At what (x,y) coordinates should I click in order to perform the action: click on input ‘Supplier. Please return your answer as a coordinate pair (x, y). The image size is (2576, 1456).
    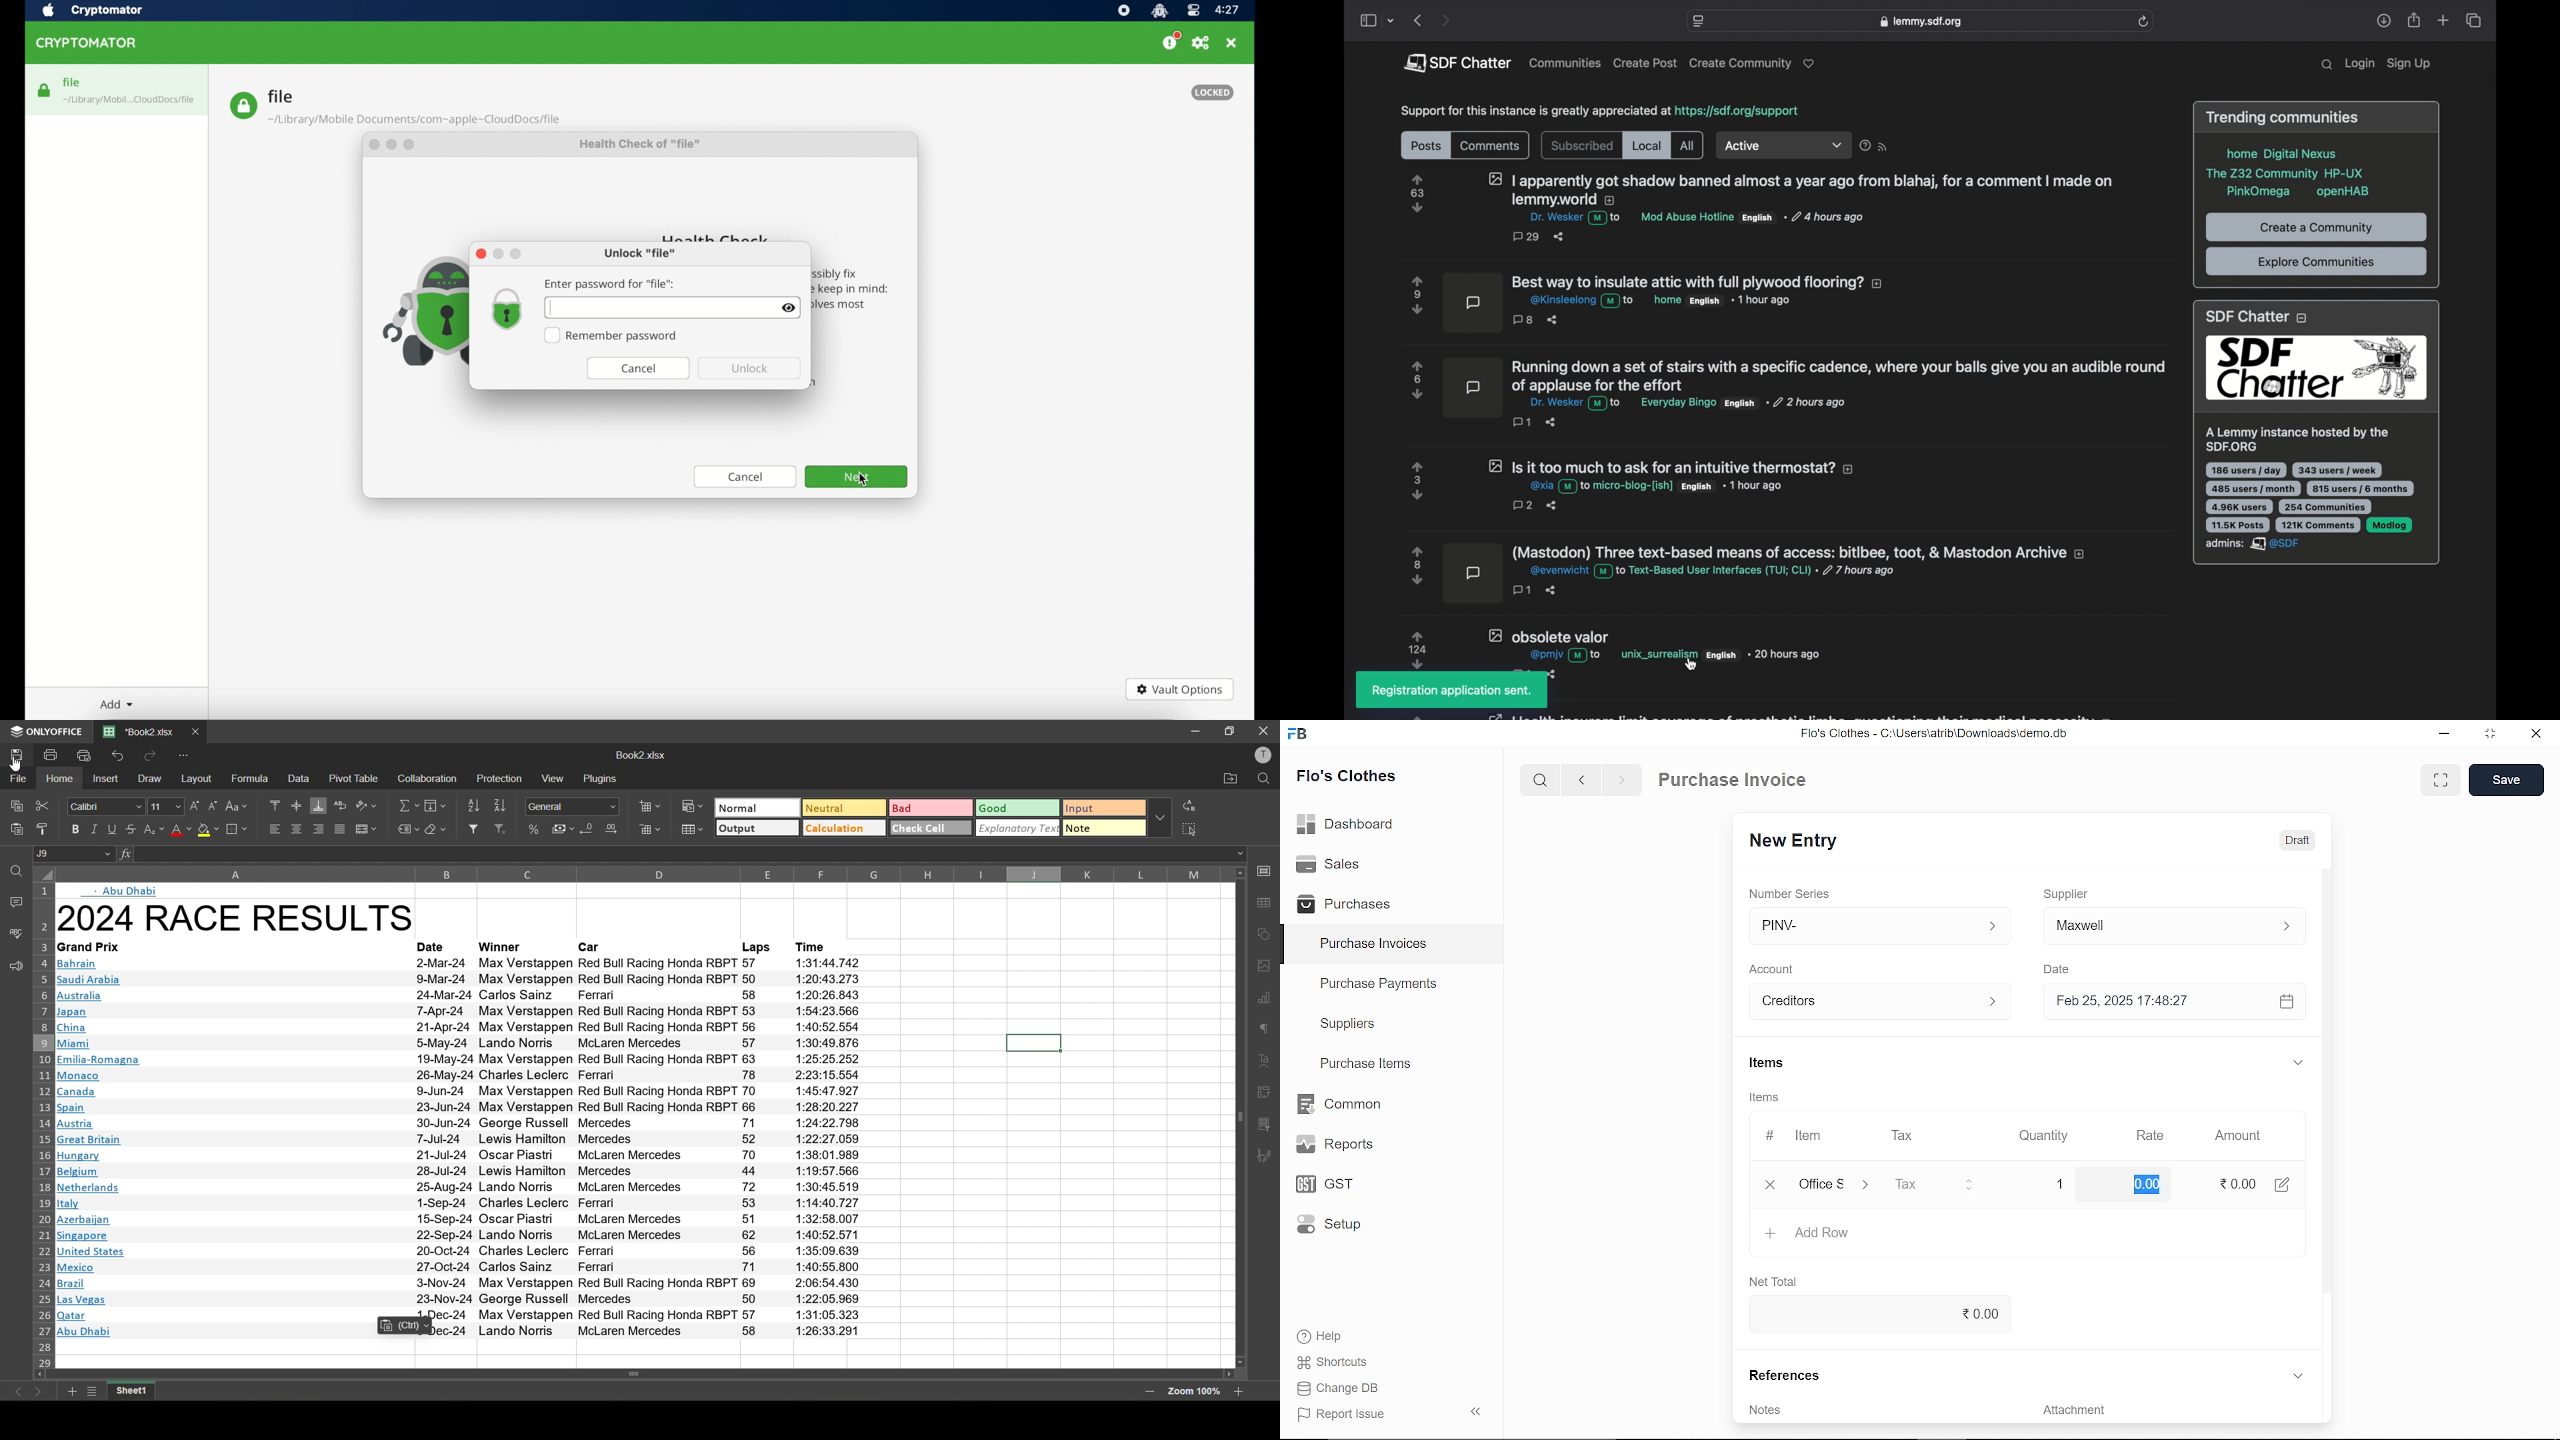
    Looking at the image, I should click on (2174, 924).